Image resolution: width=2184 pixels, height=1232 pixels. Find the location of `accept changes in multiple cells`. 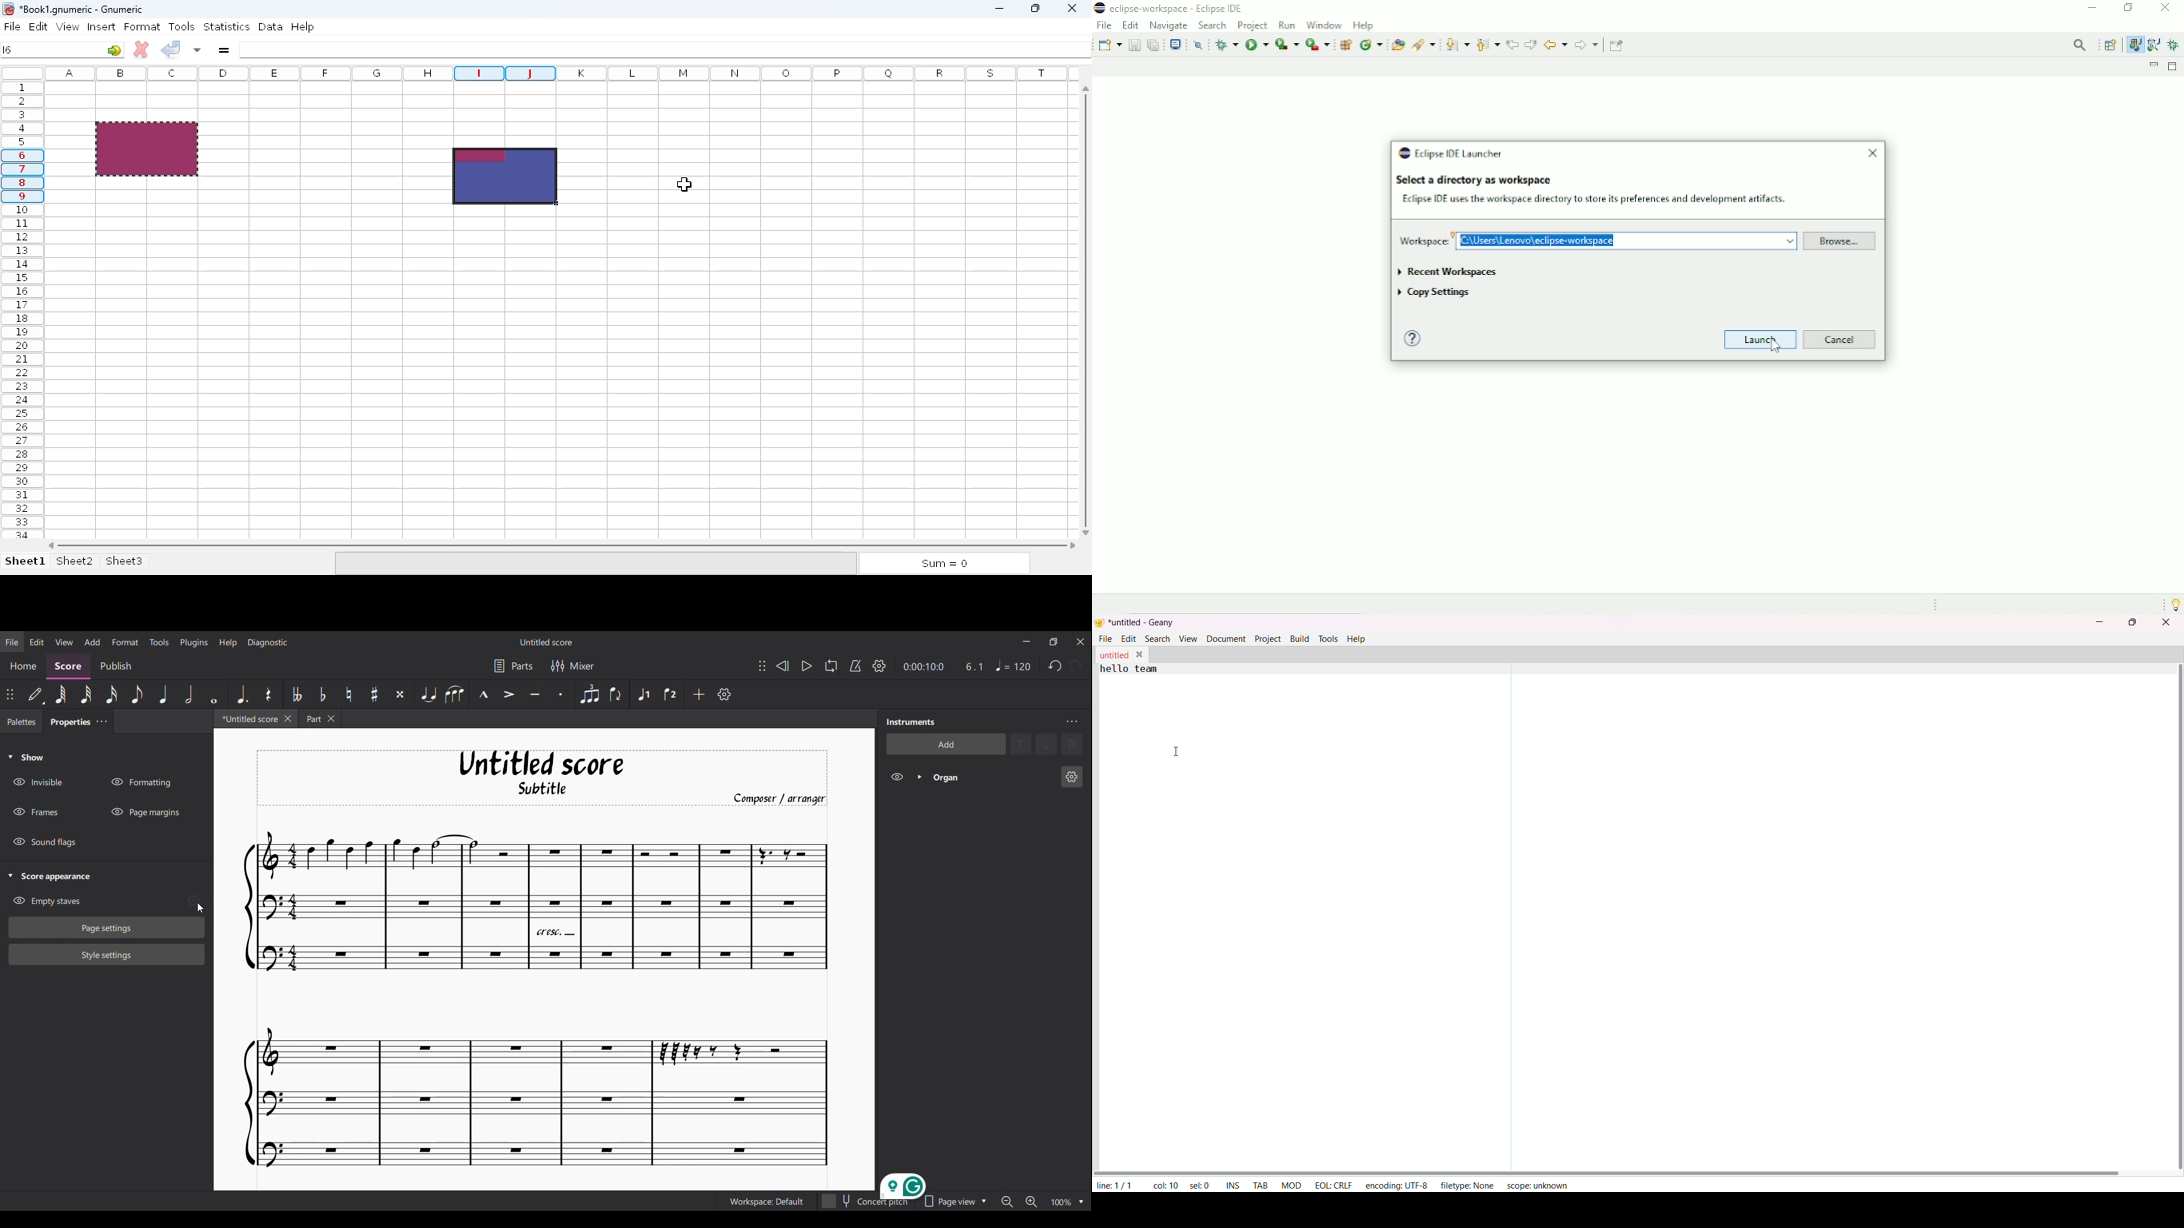

accept changes in multiple cells is located at coordinates (197, 50).